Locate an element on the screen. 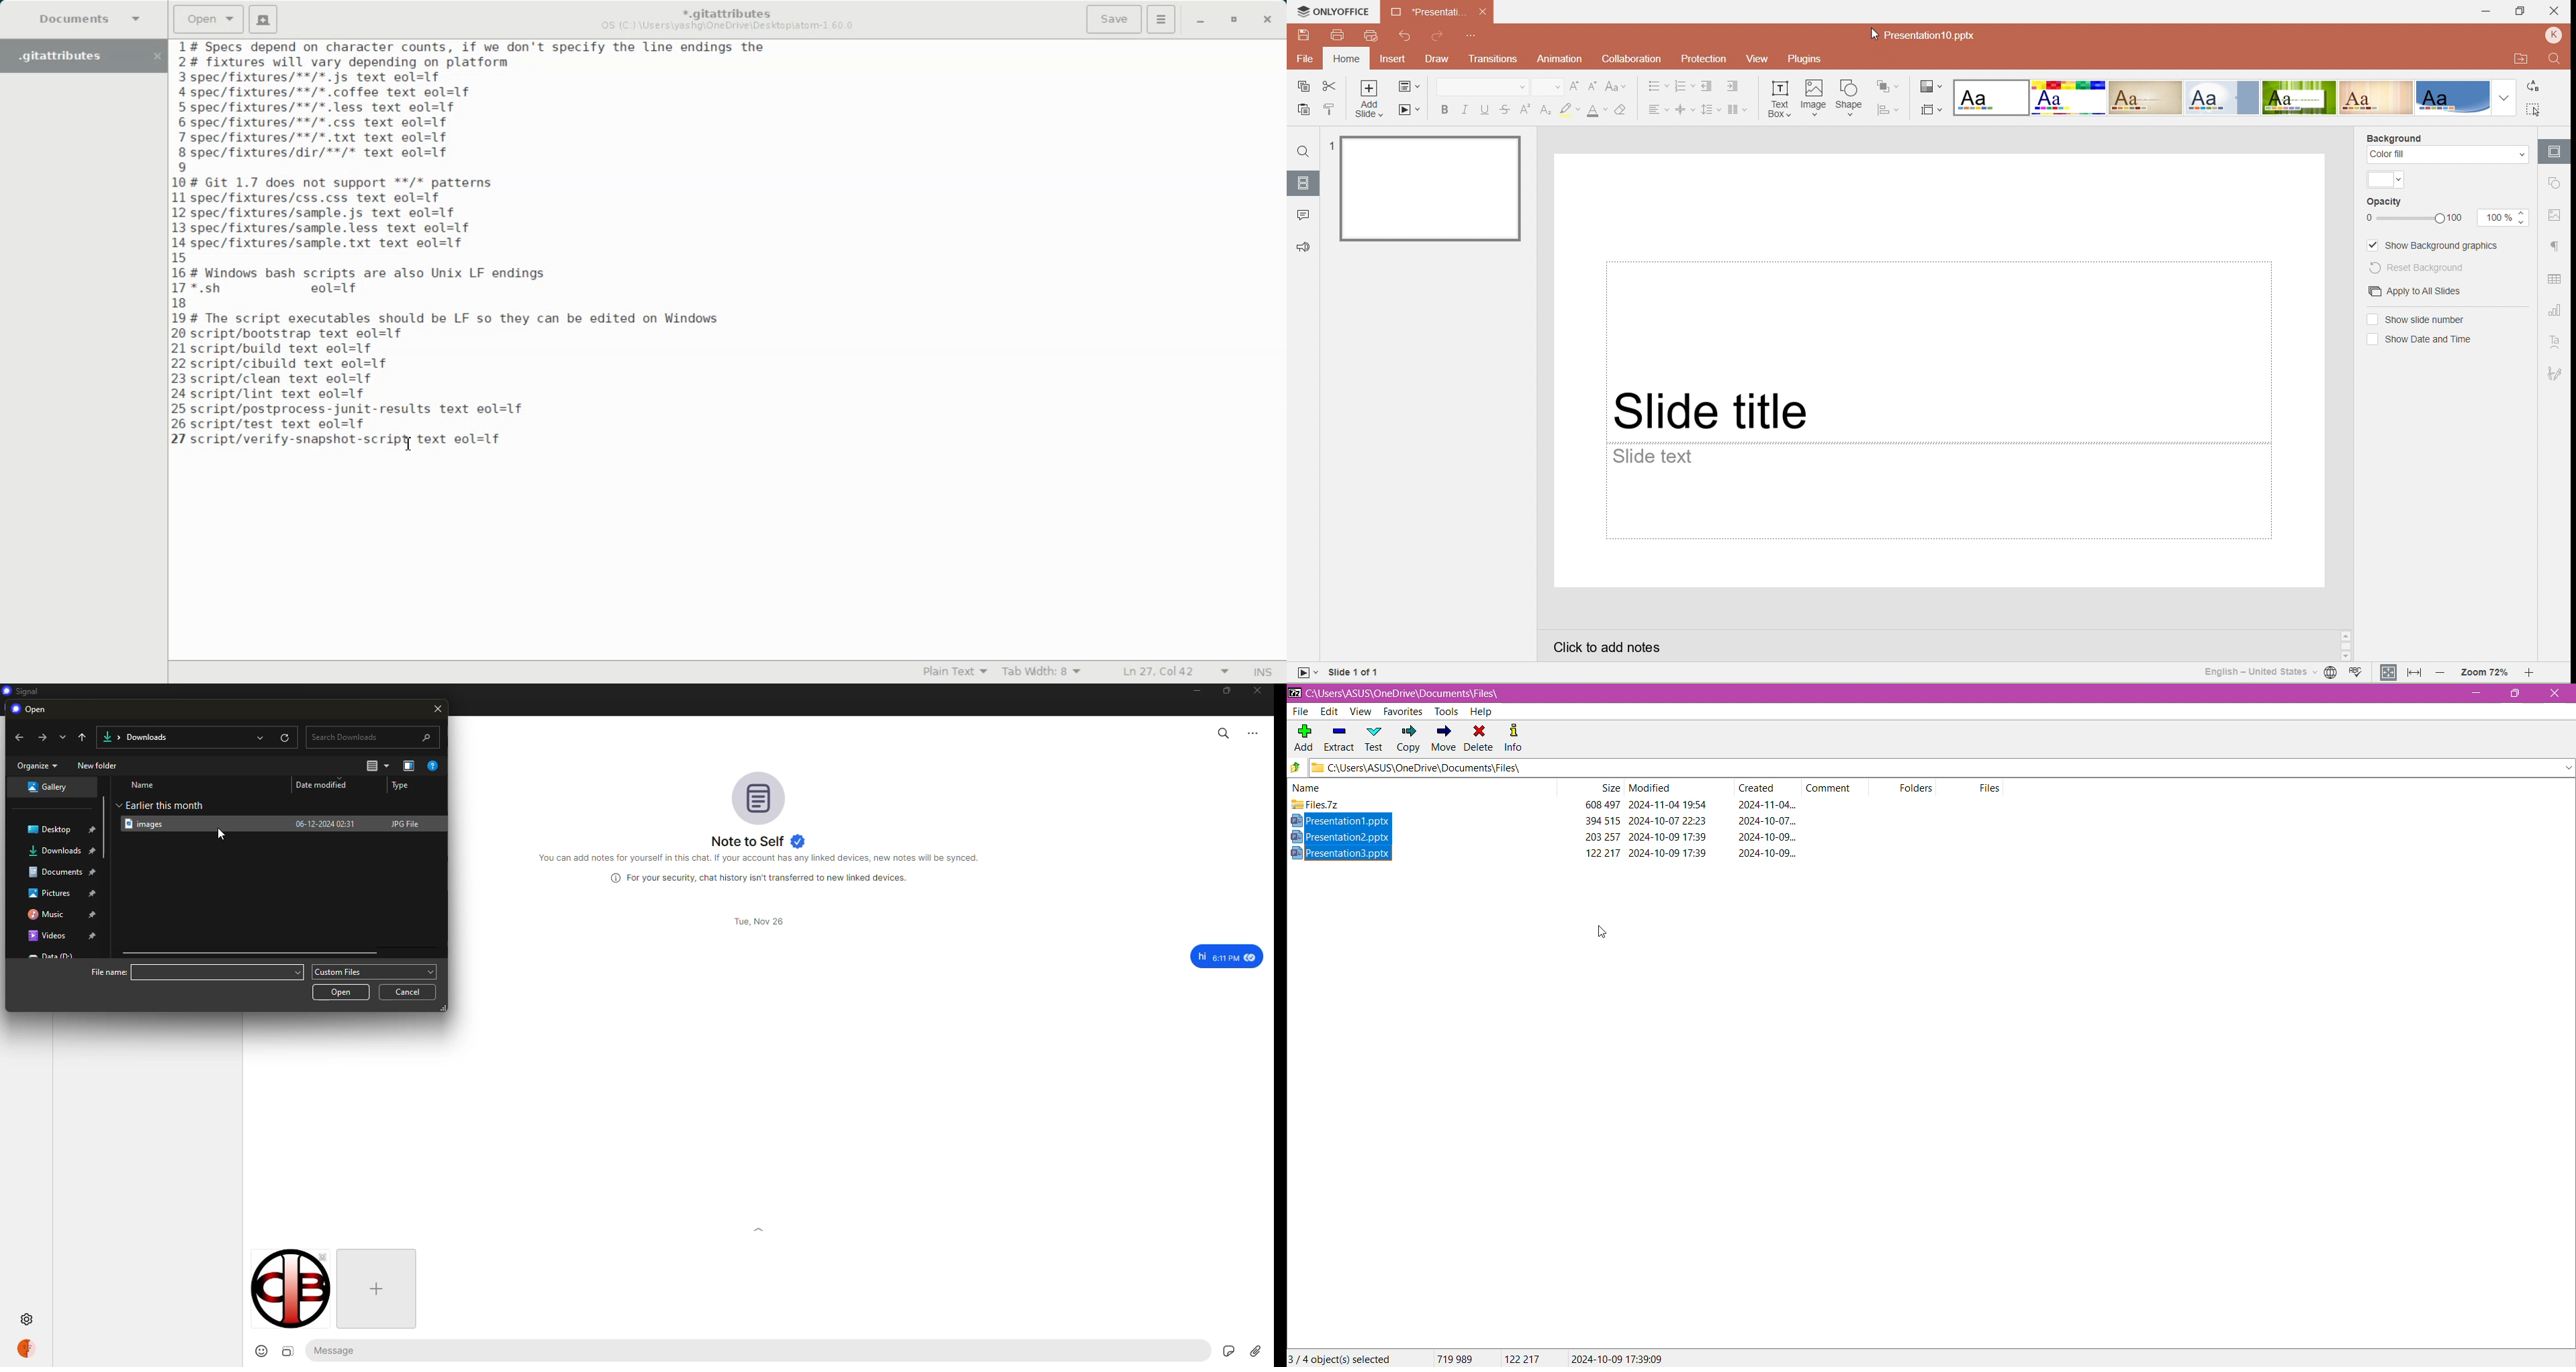 The image size is (2576, 1372). refresh is located at coordinates (285, 737).